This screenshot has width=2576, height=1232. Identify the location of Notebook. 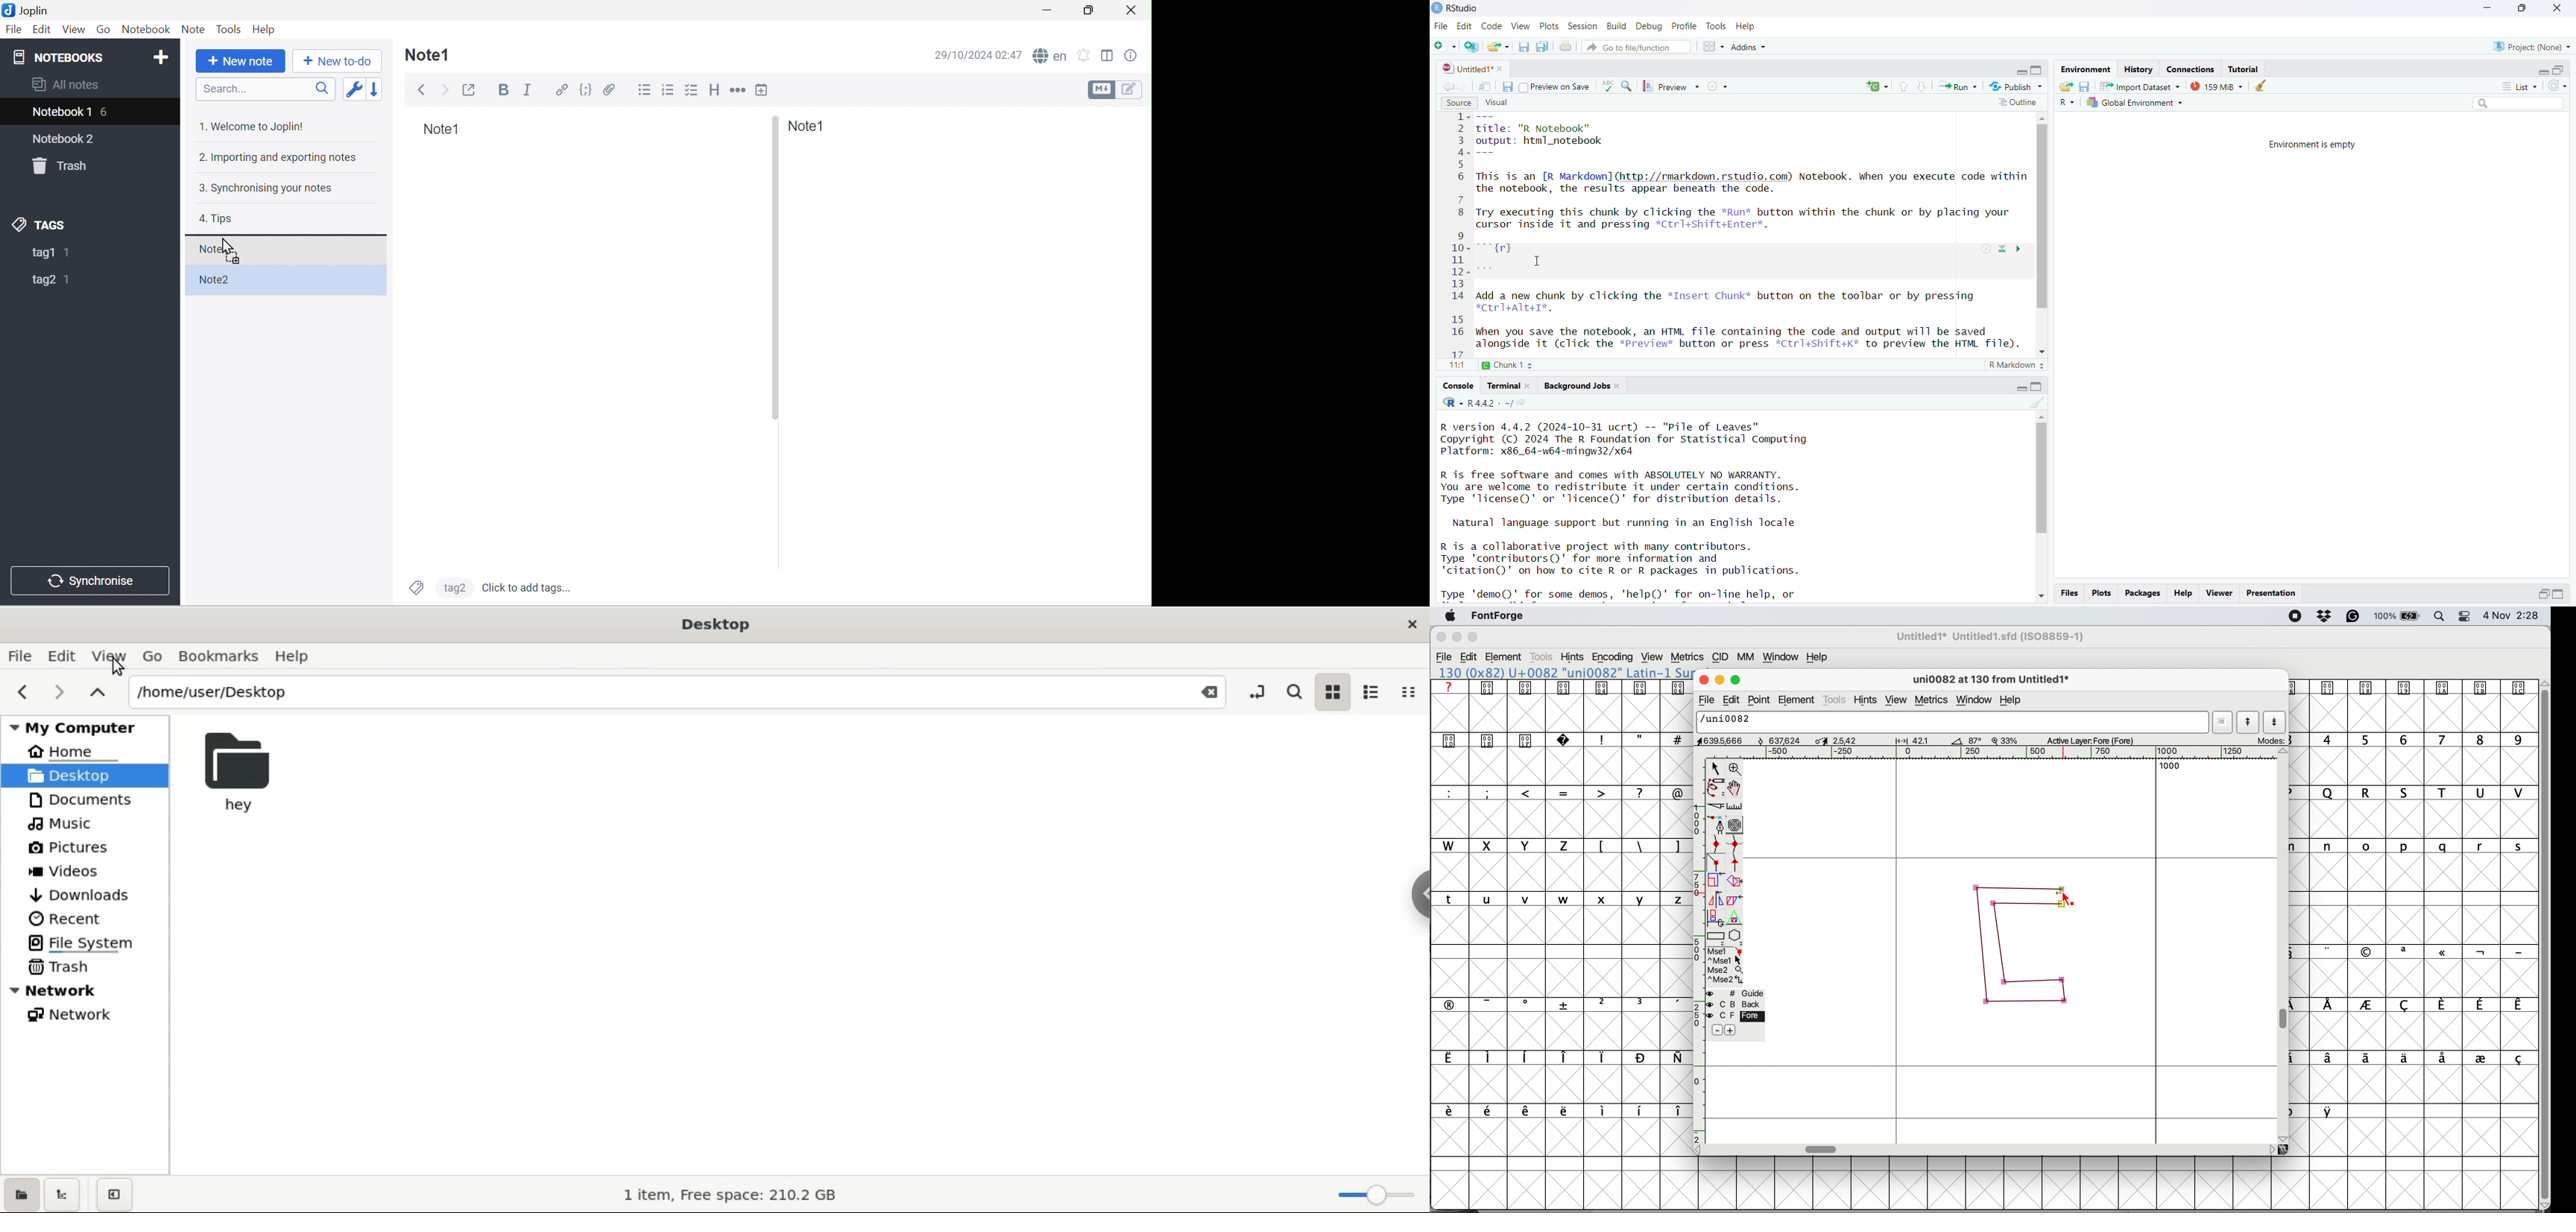
(146, 29).